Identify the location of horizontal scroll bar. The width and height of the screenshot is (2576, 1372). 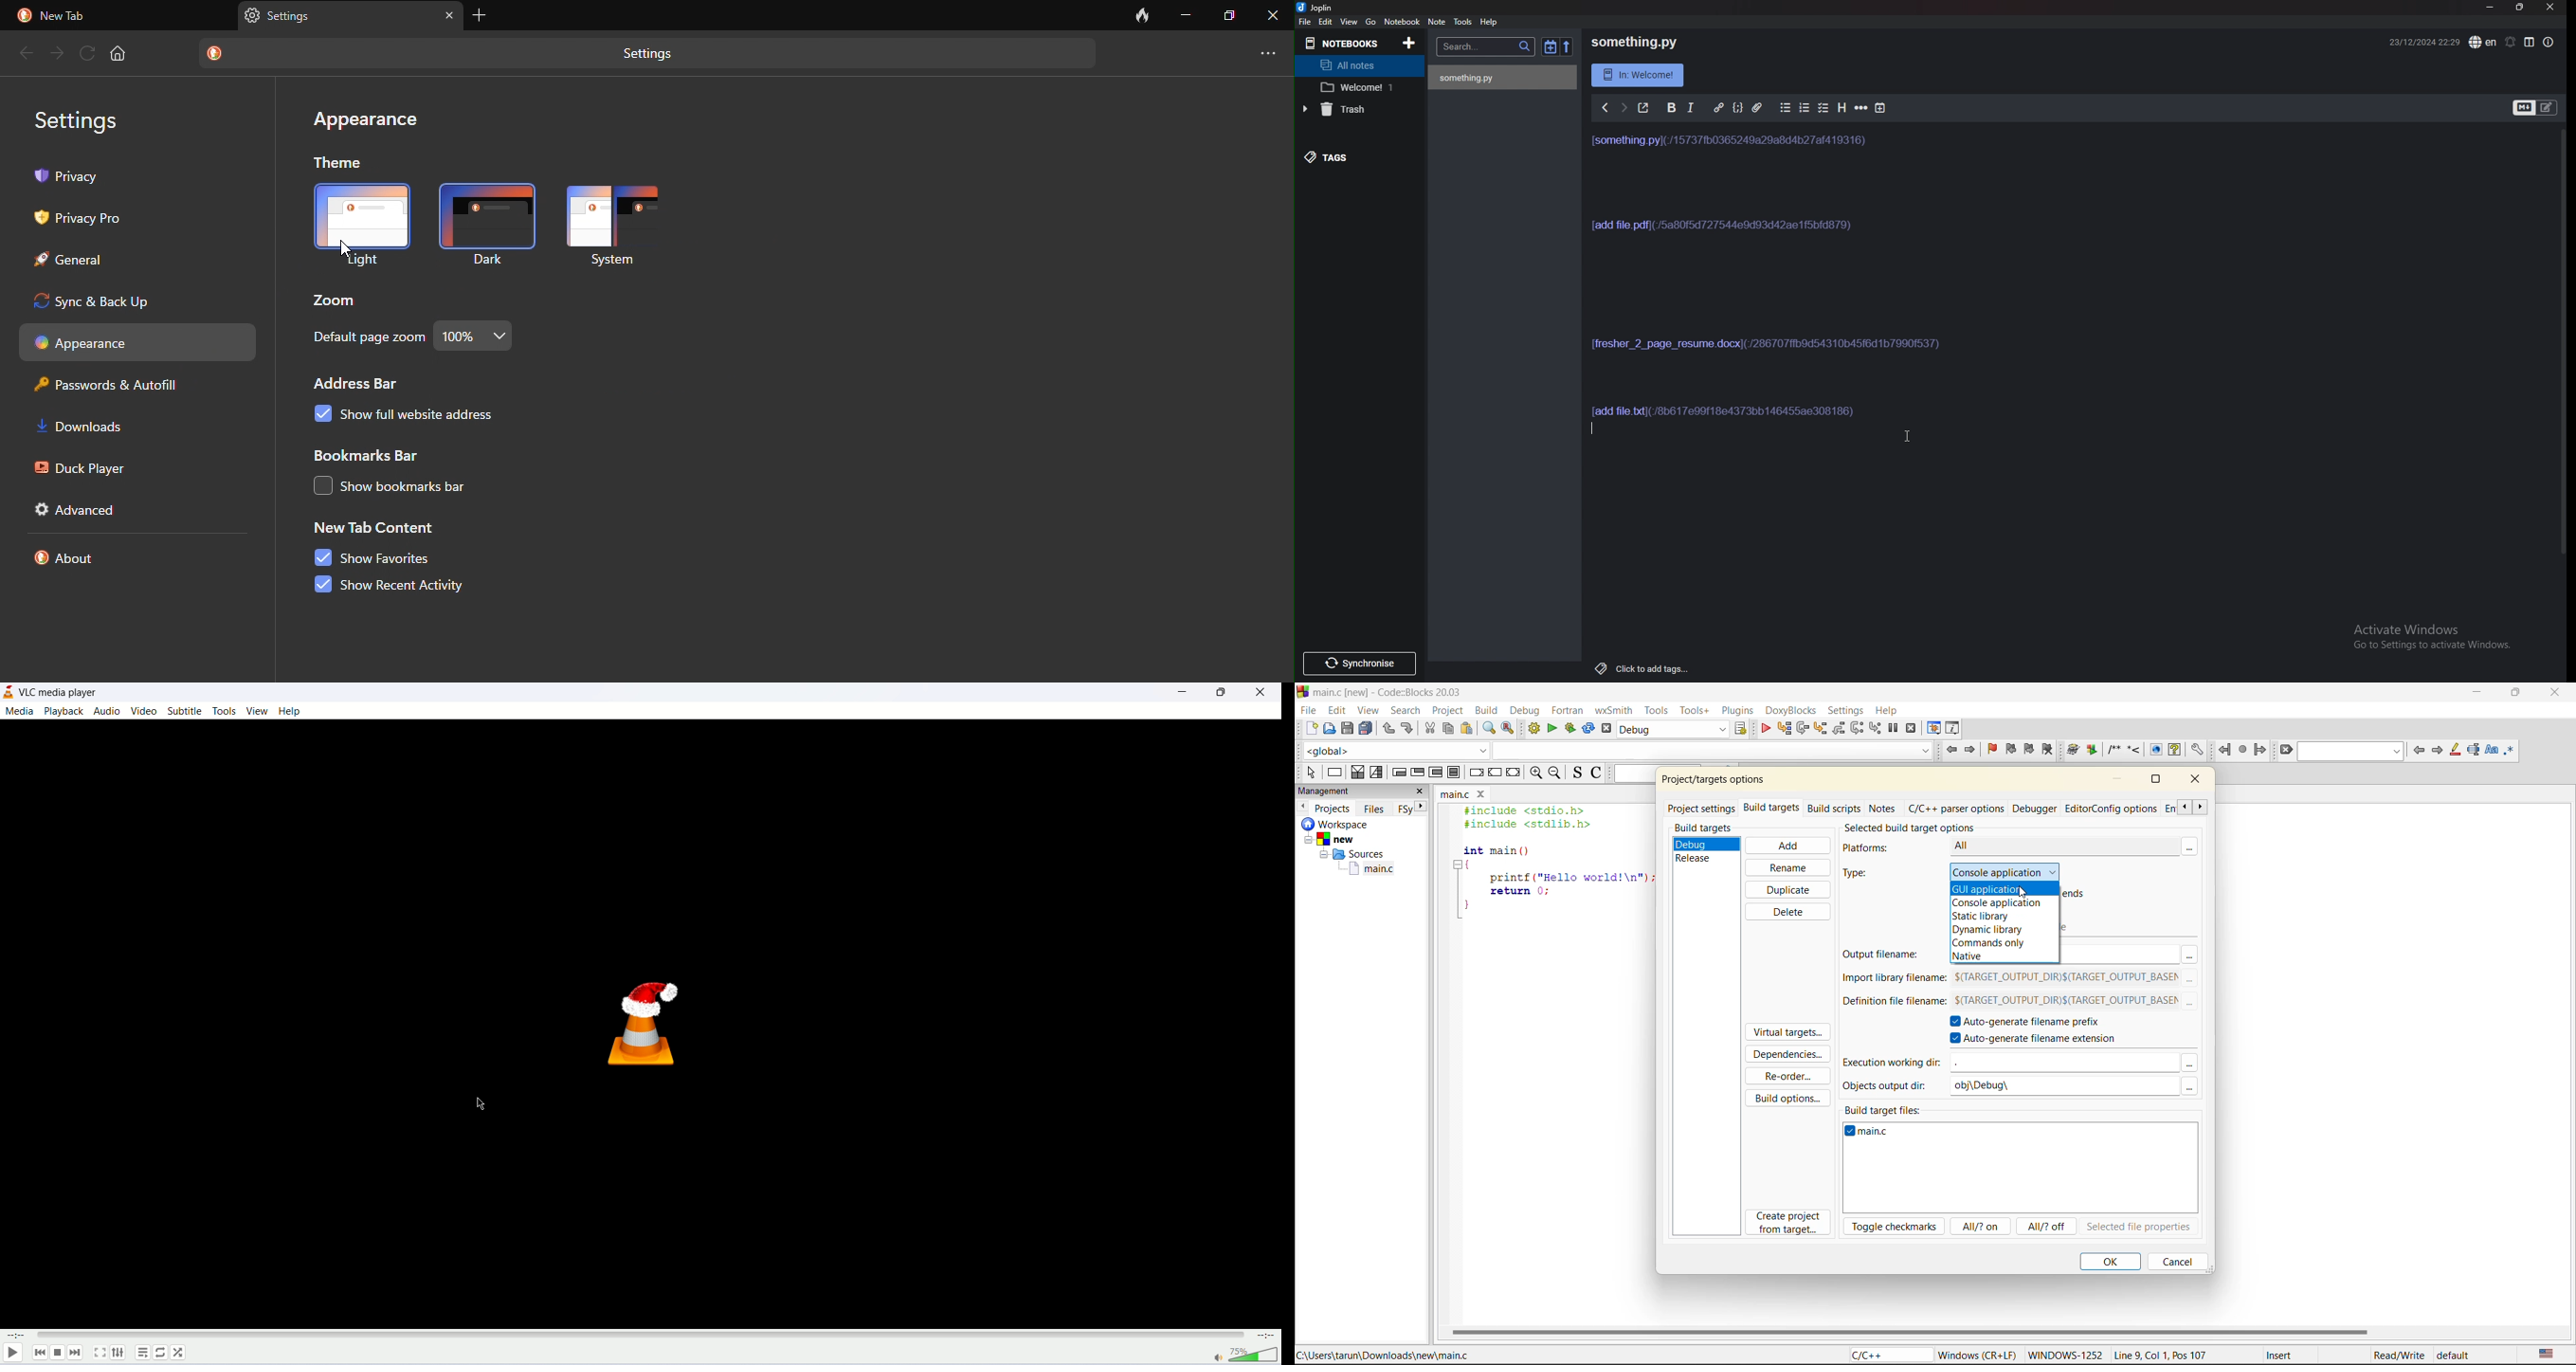
(1910, 1332).